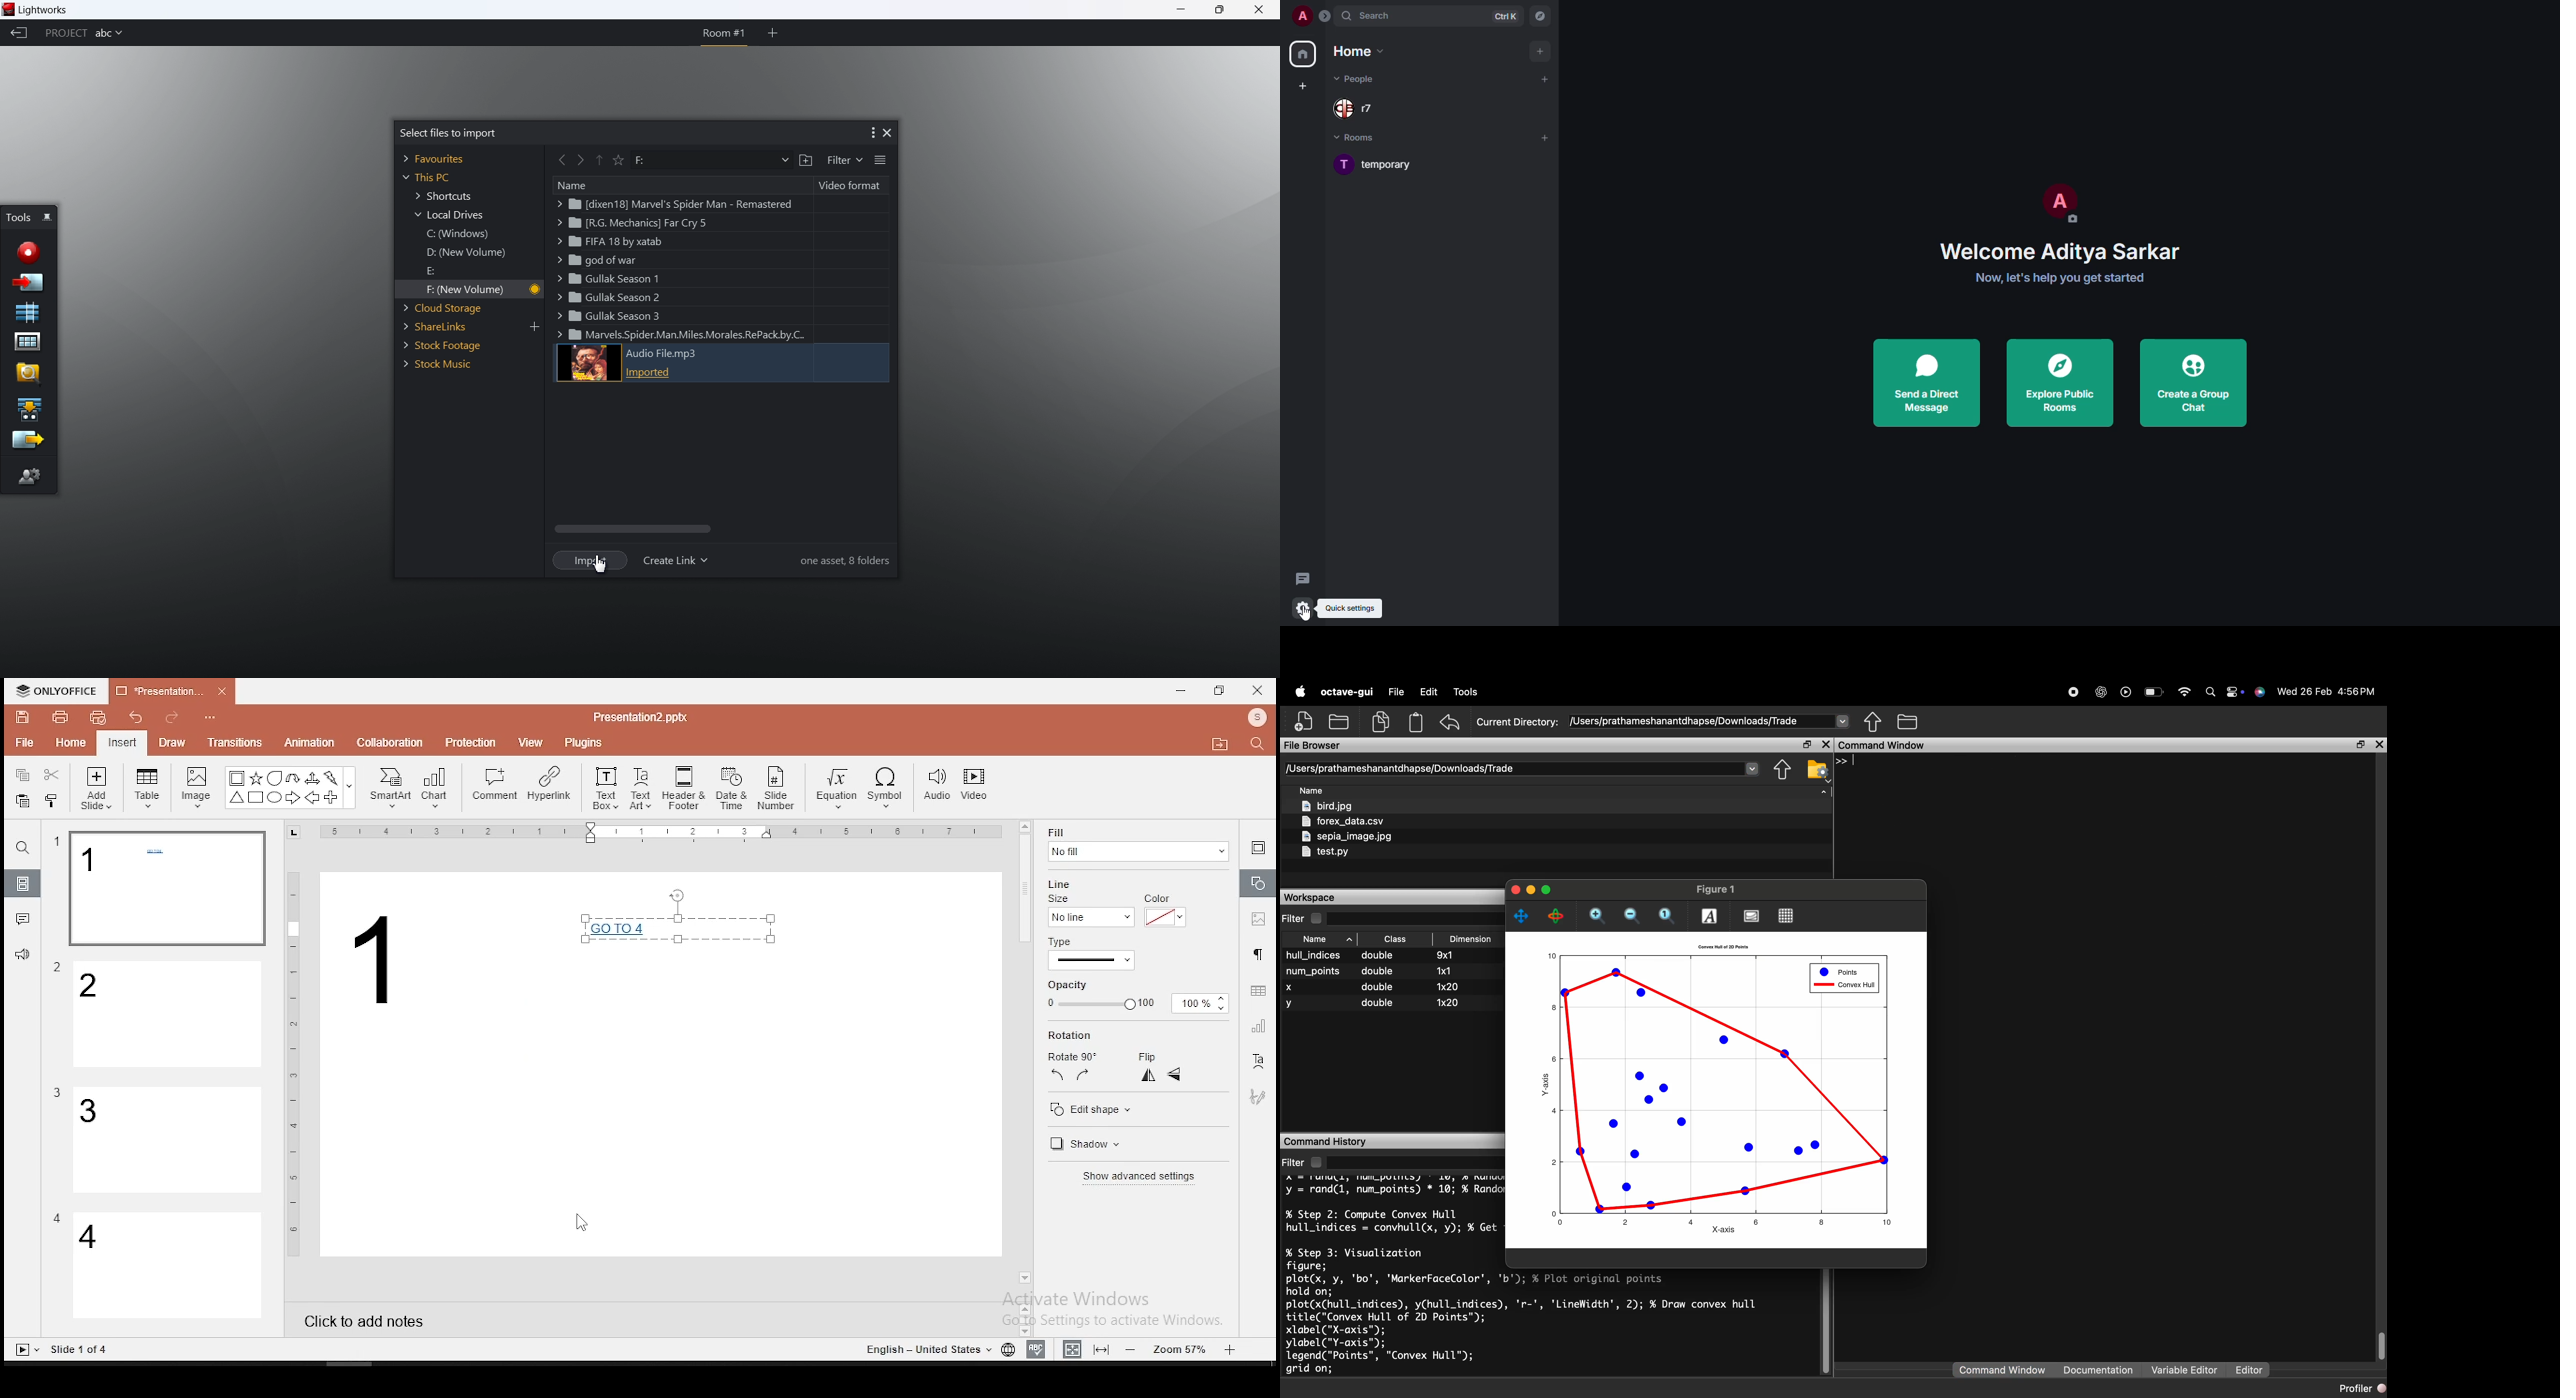  What do you see at coordinates (1036, 1349) in the screenshot?
I see `spell check` at bounding box center [1036, 1349].